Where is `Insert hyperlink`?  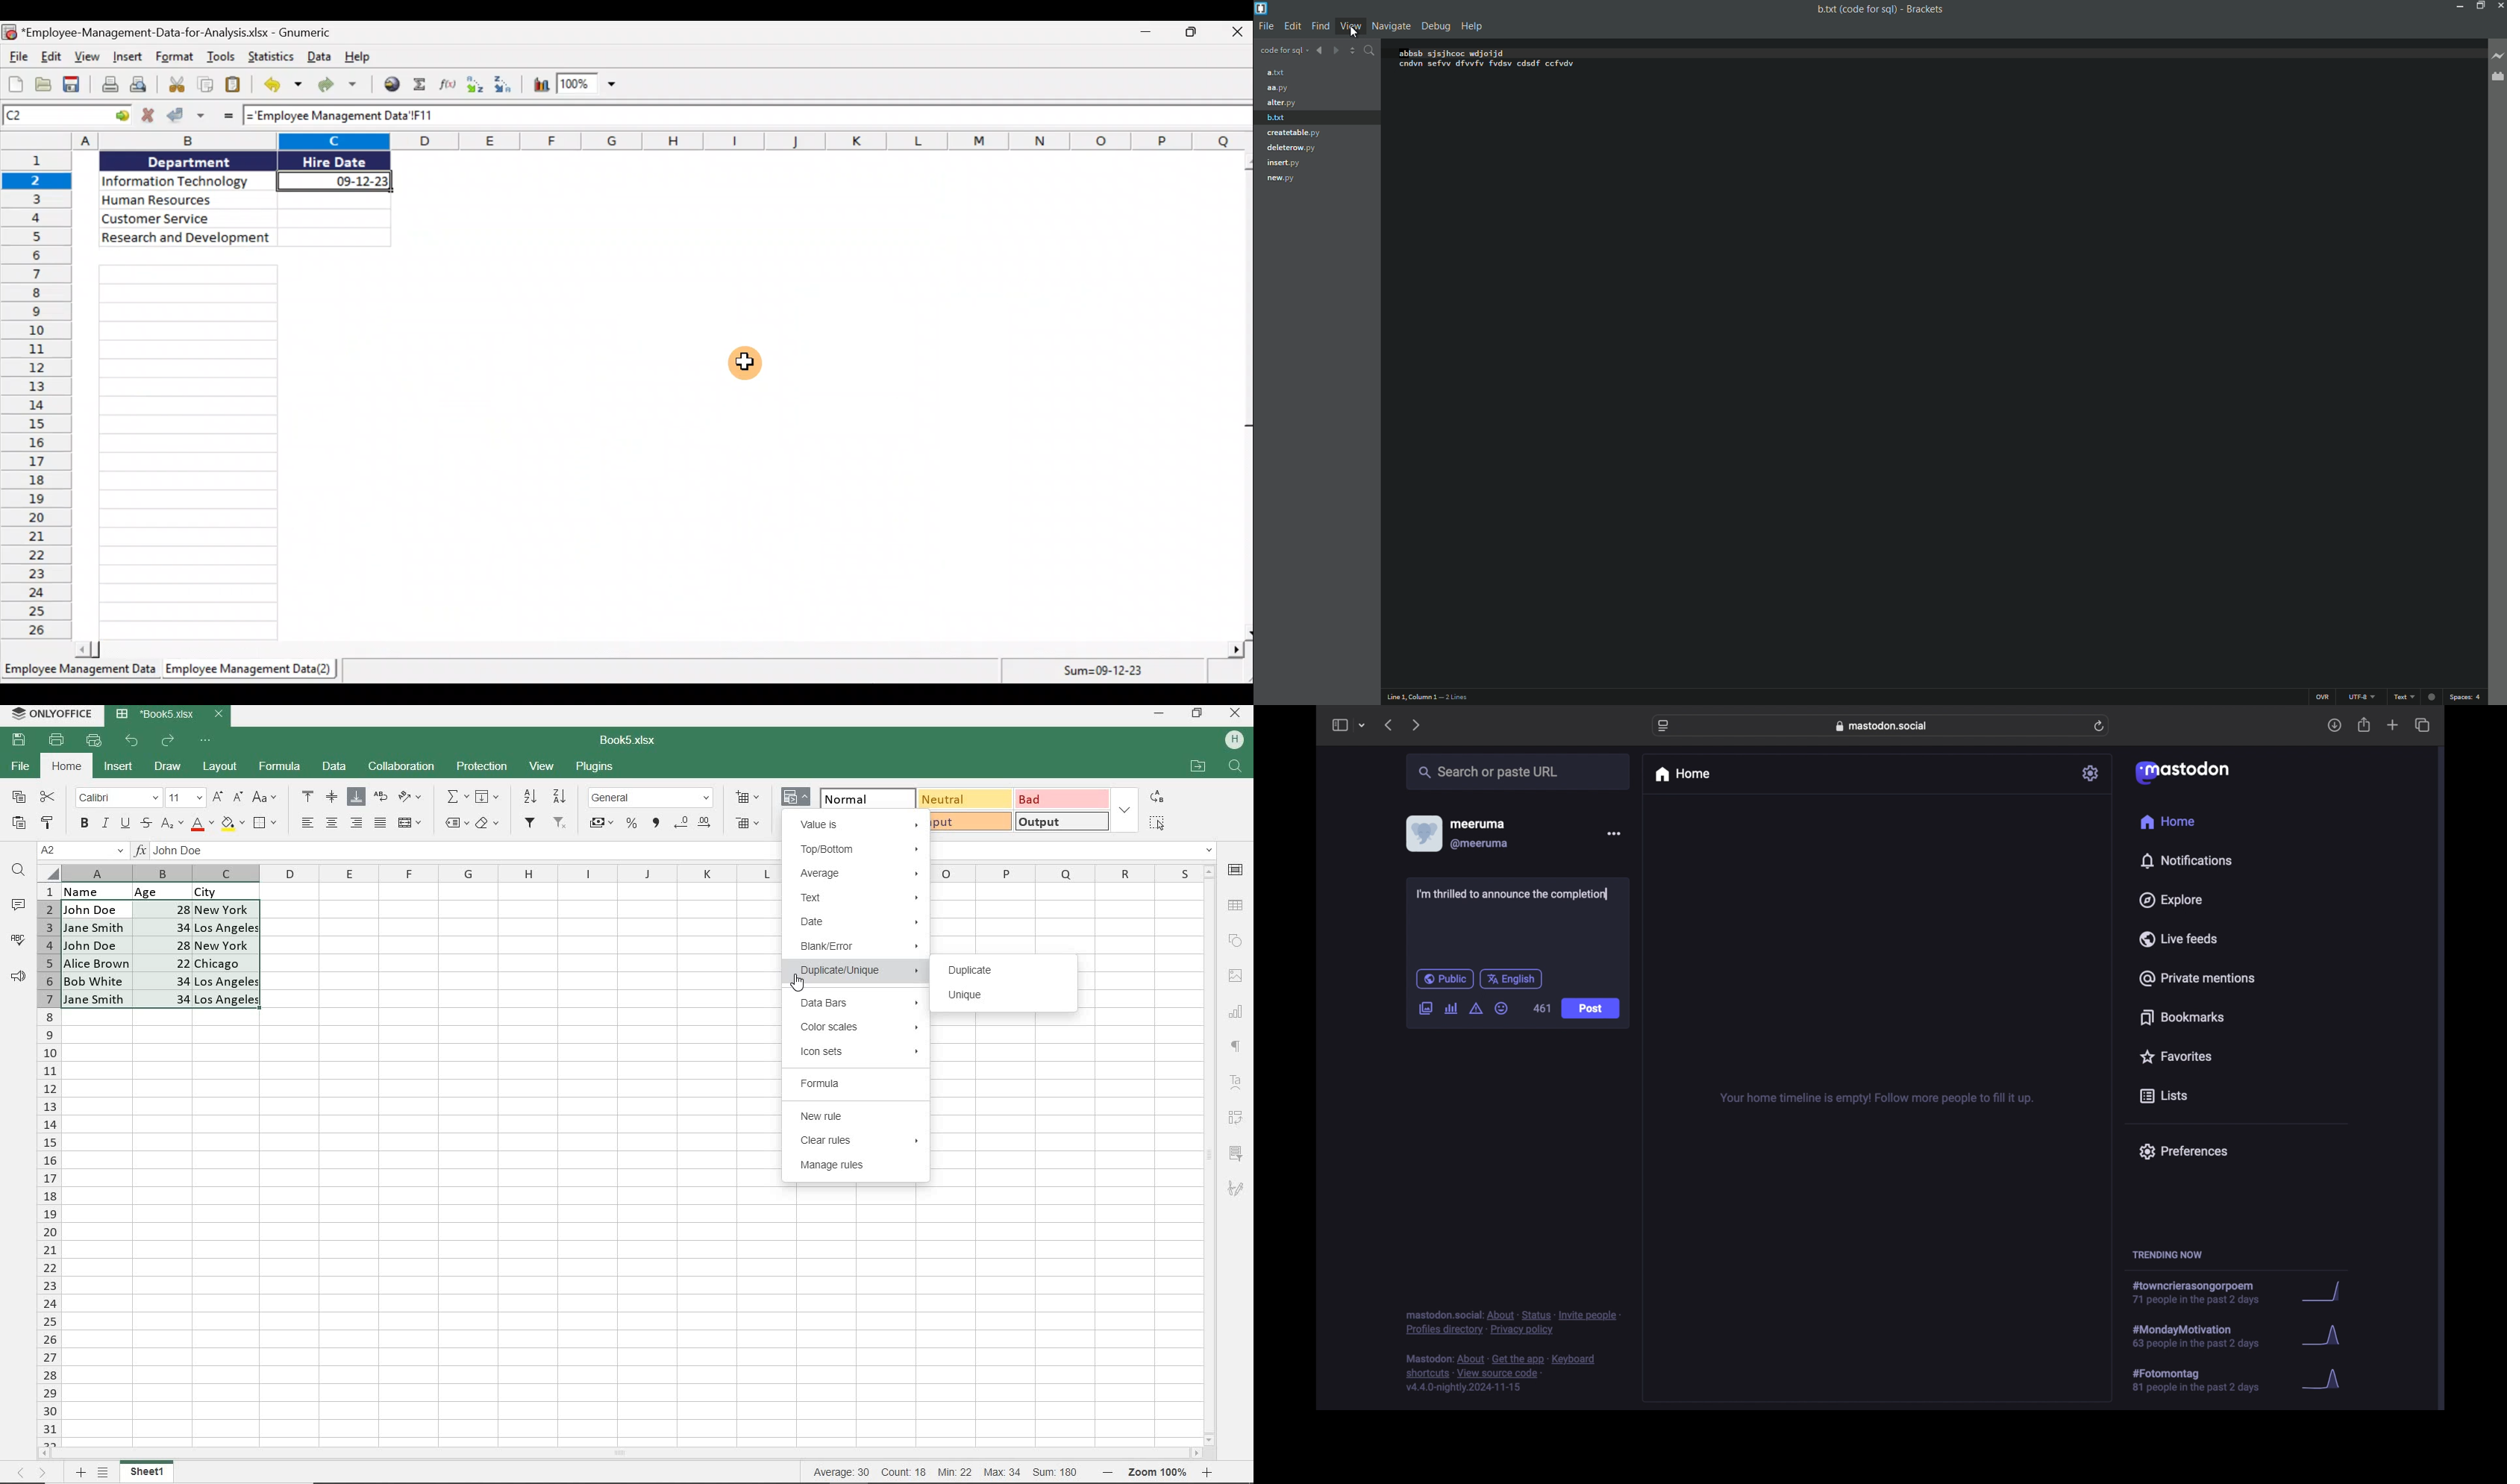
Insert hyperlink is located at coordinates (394, 83).